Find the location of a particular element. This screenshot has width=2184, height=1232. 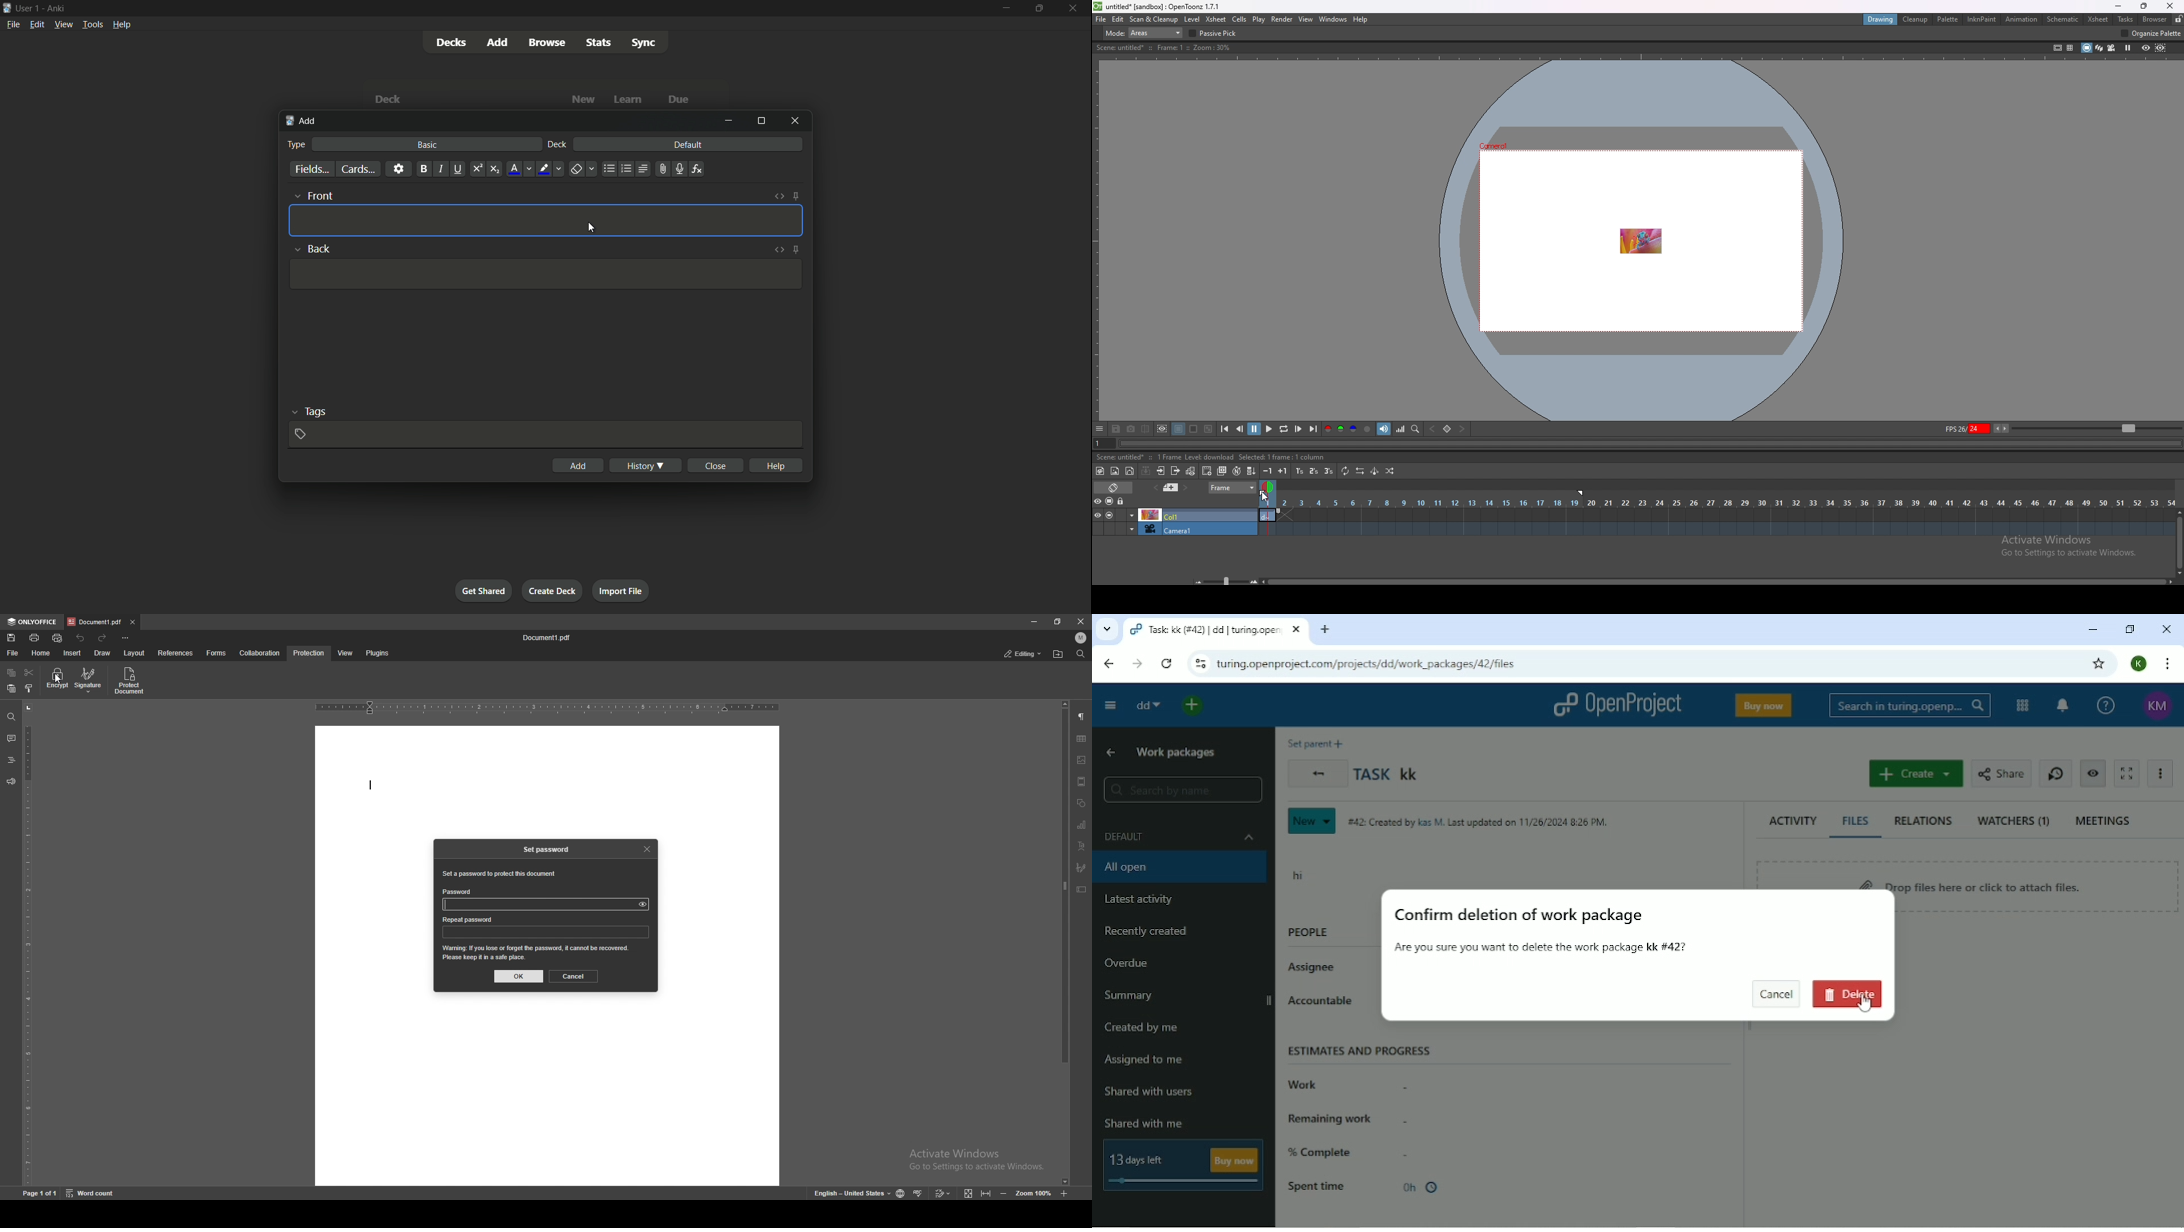

Created by me is located at coordinates (1145, 1027).